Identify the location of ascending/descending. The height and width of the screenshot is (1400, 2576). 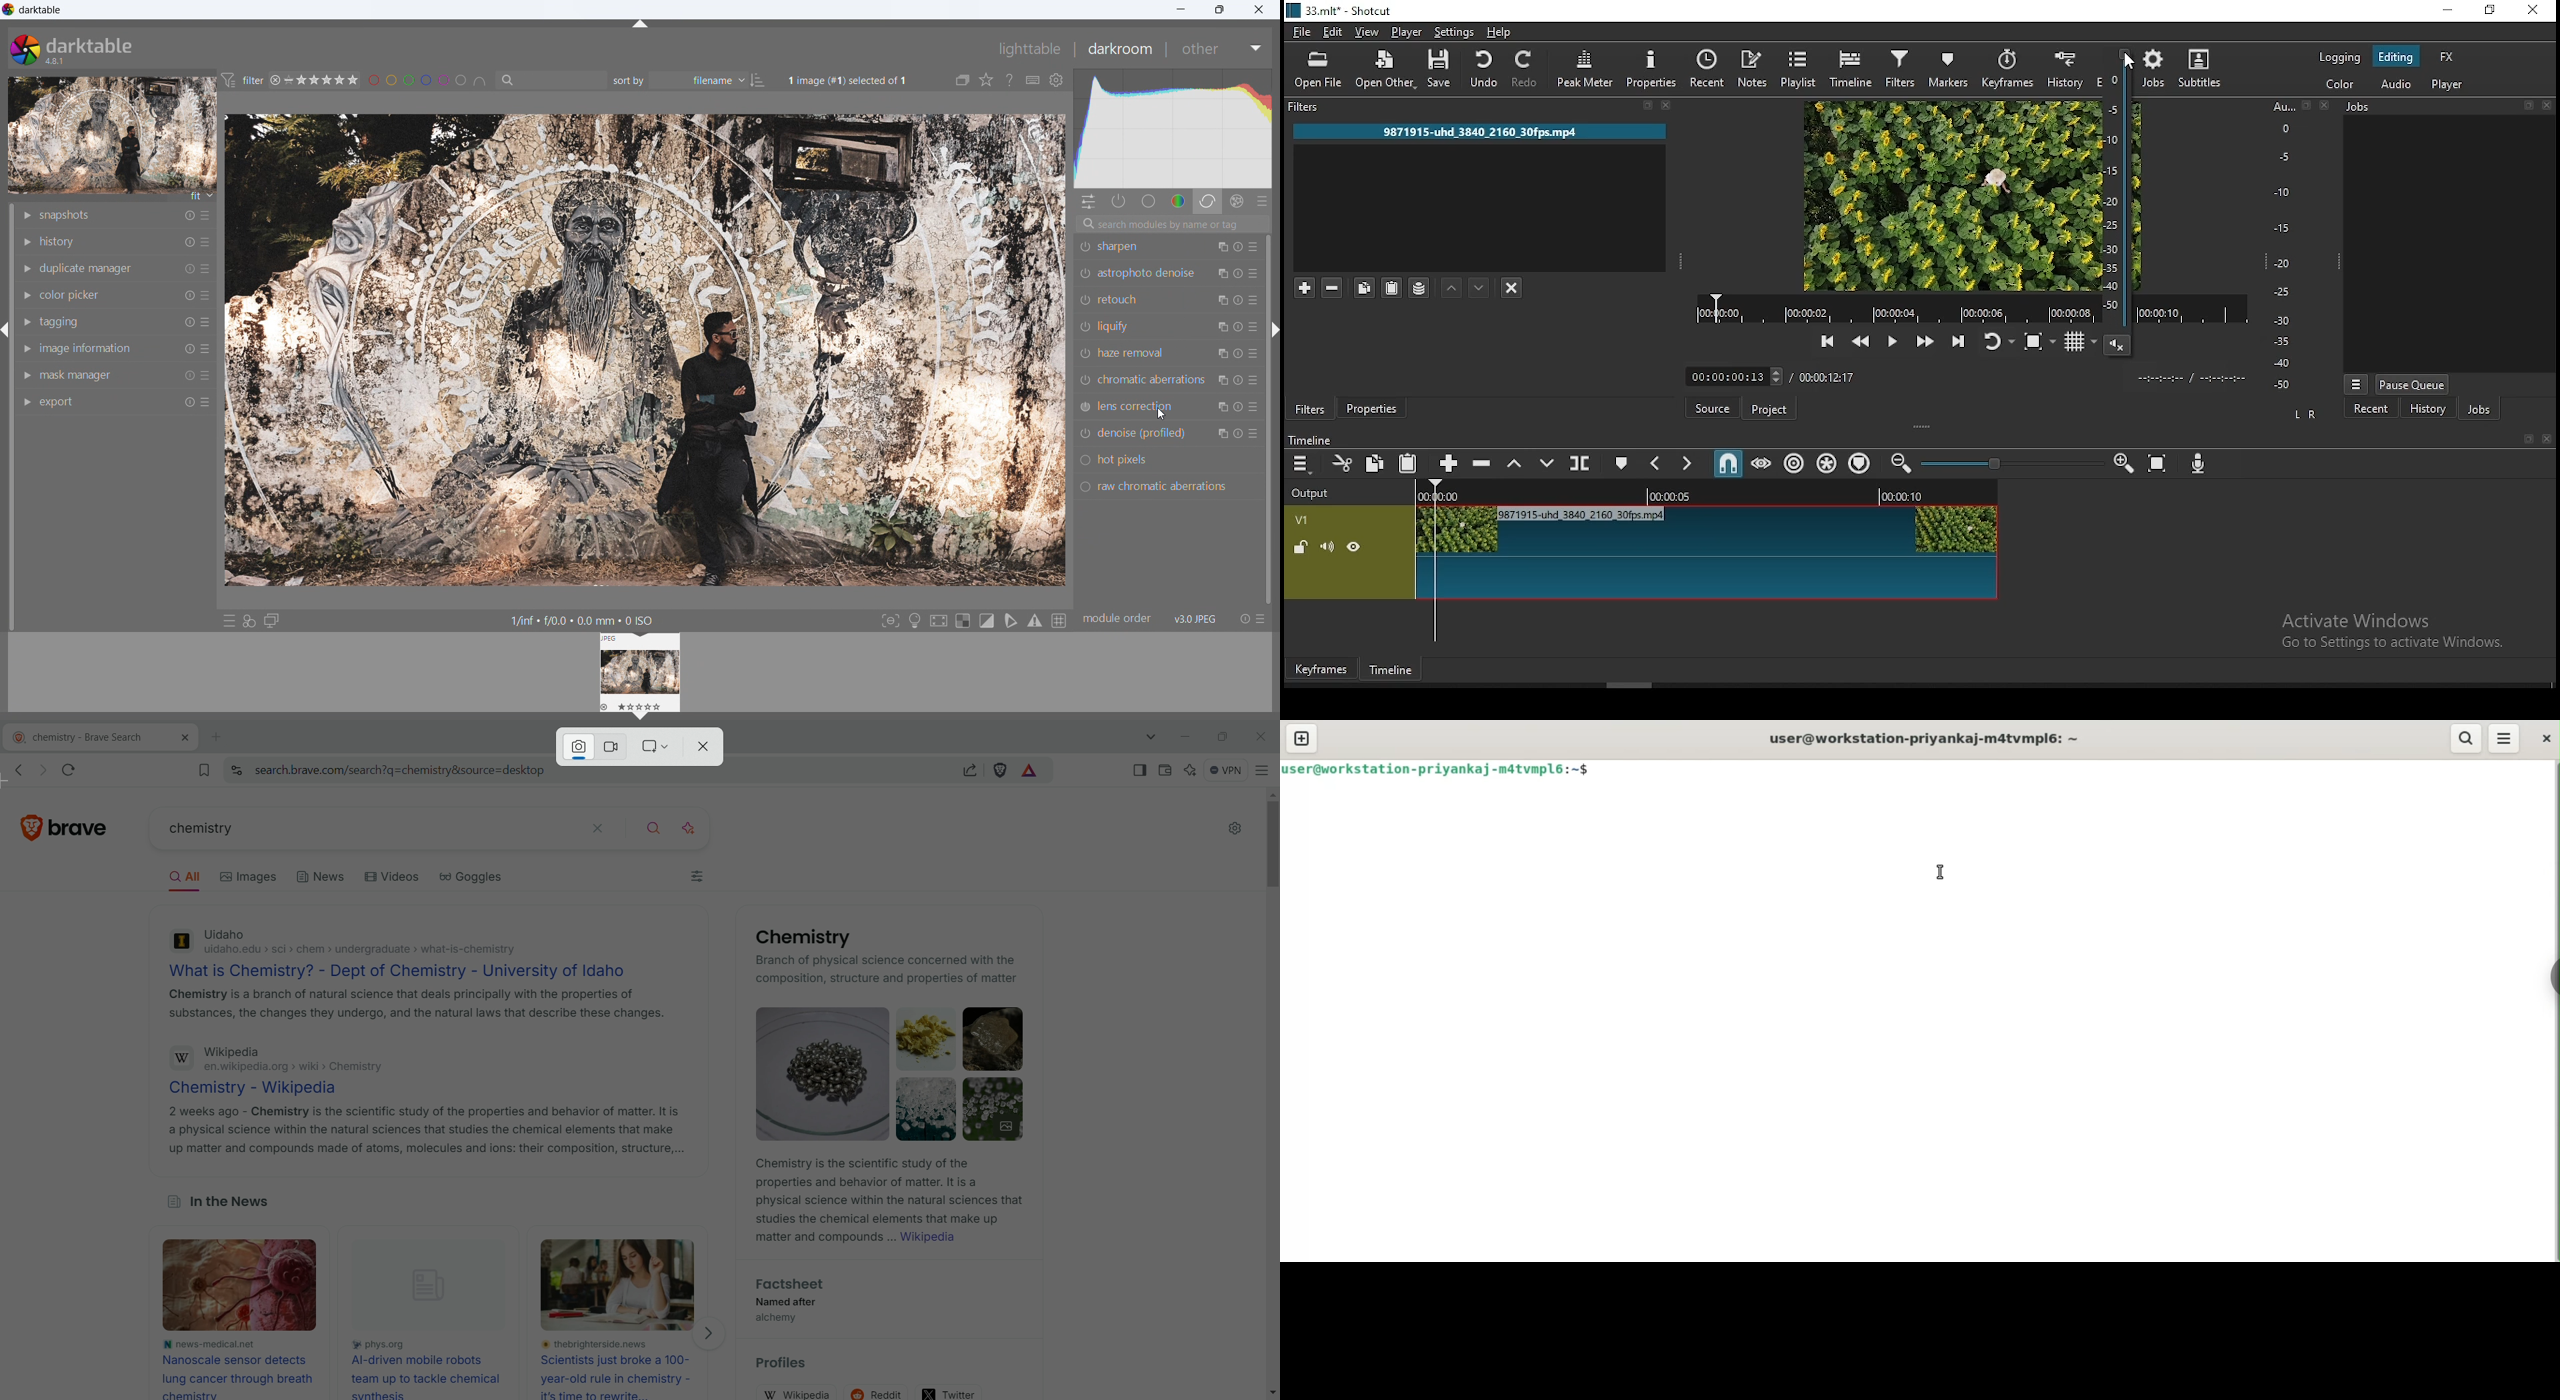
(759, 80).